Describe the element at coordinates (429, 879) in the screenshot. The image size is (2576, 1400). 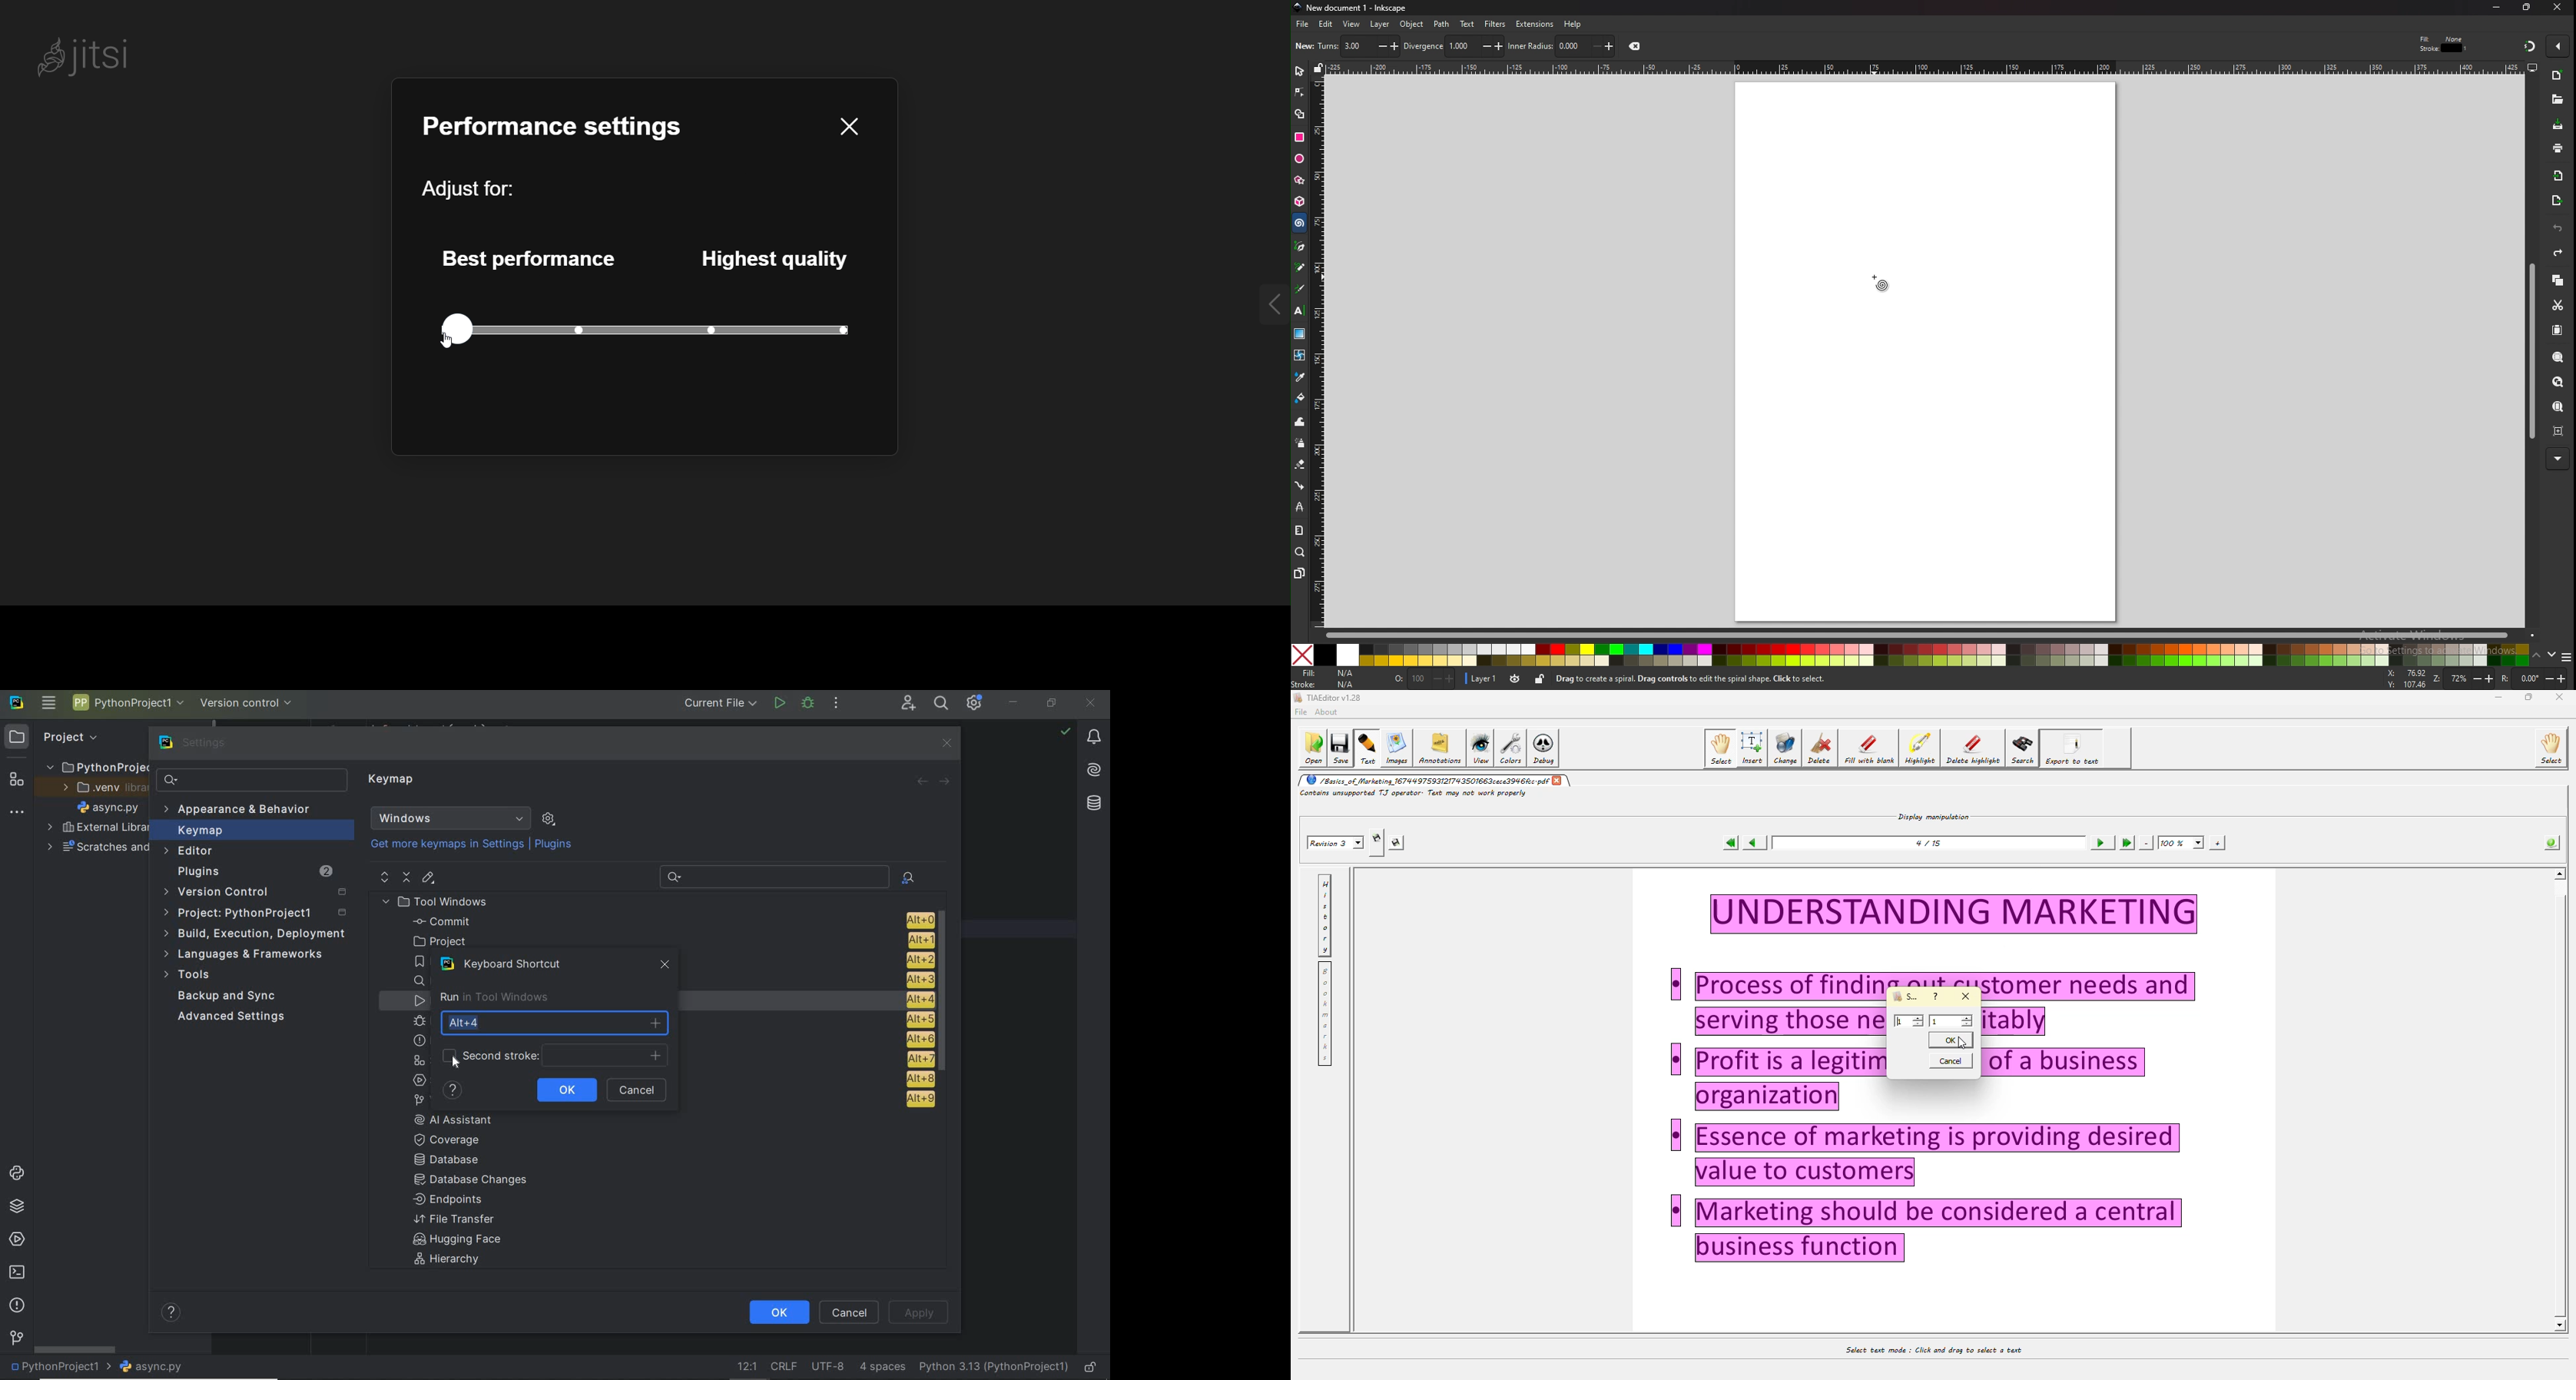
I see `editor shortcut` at that location.